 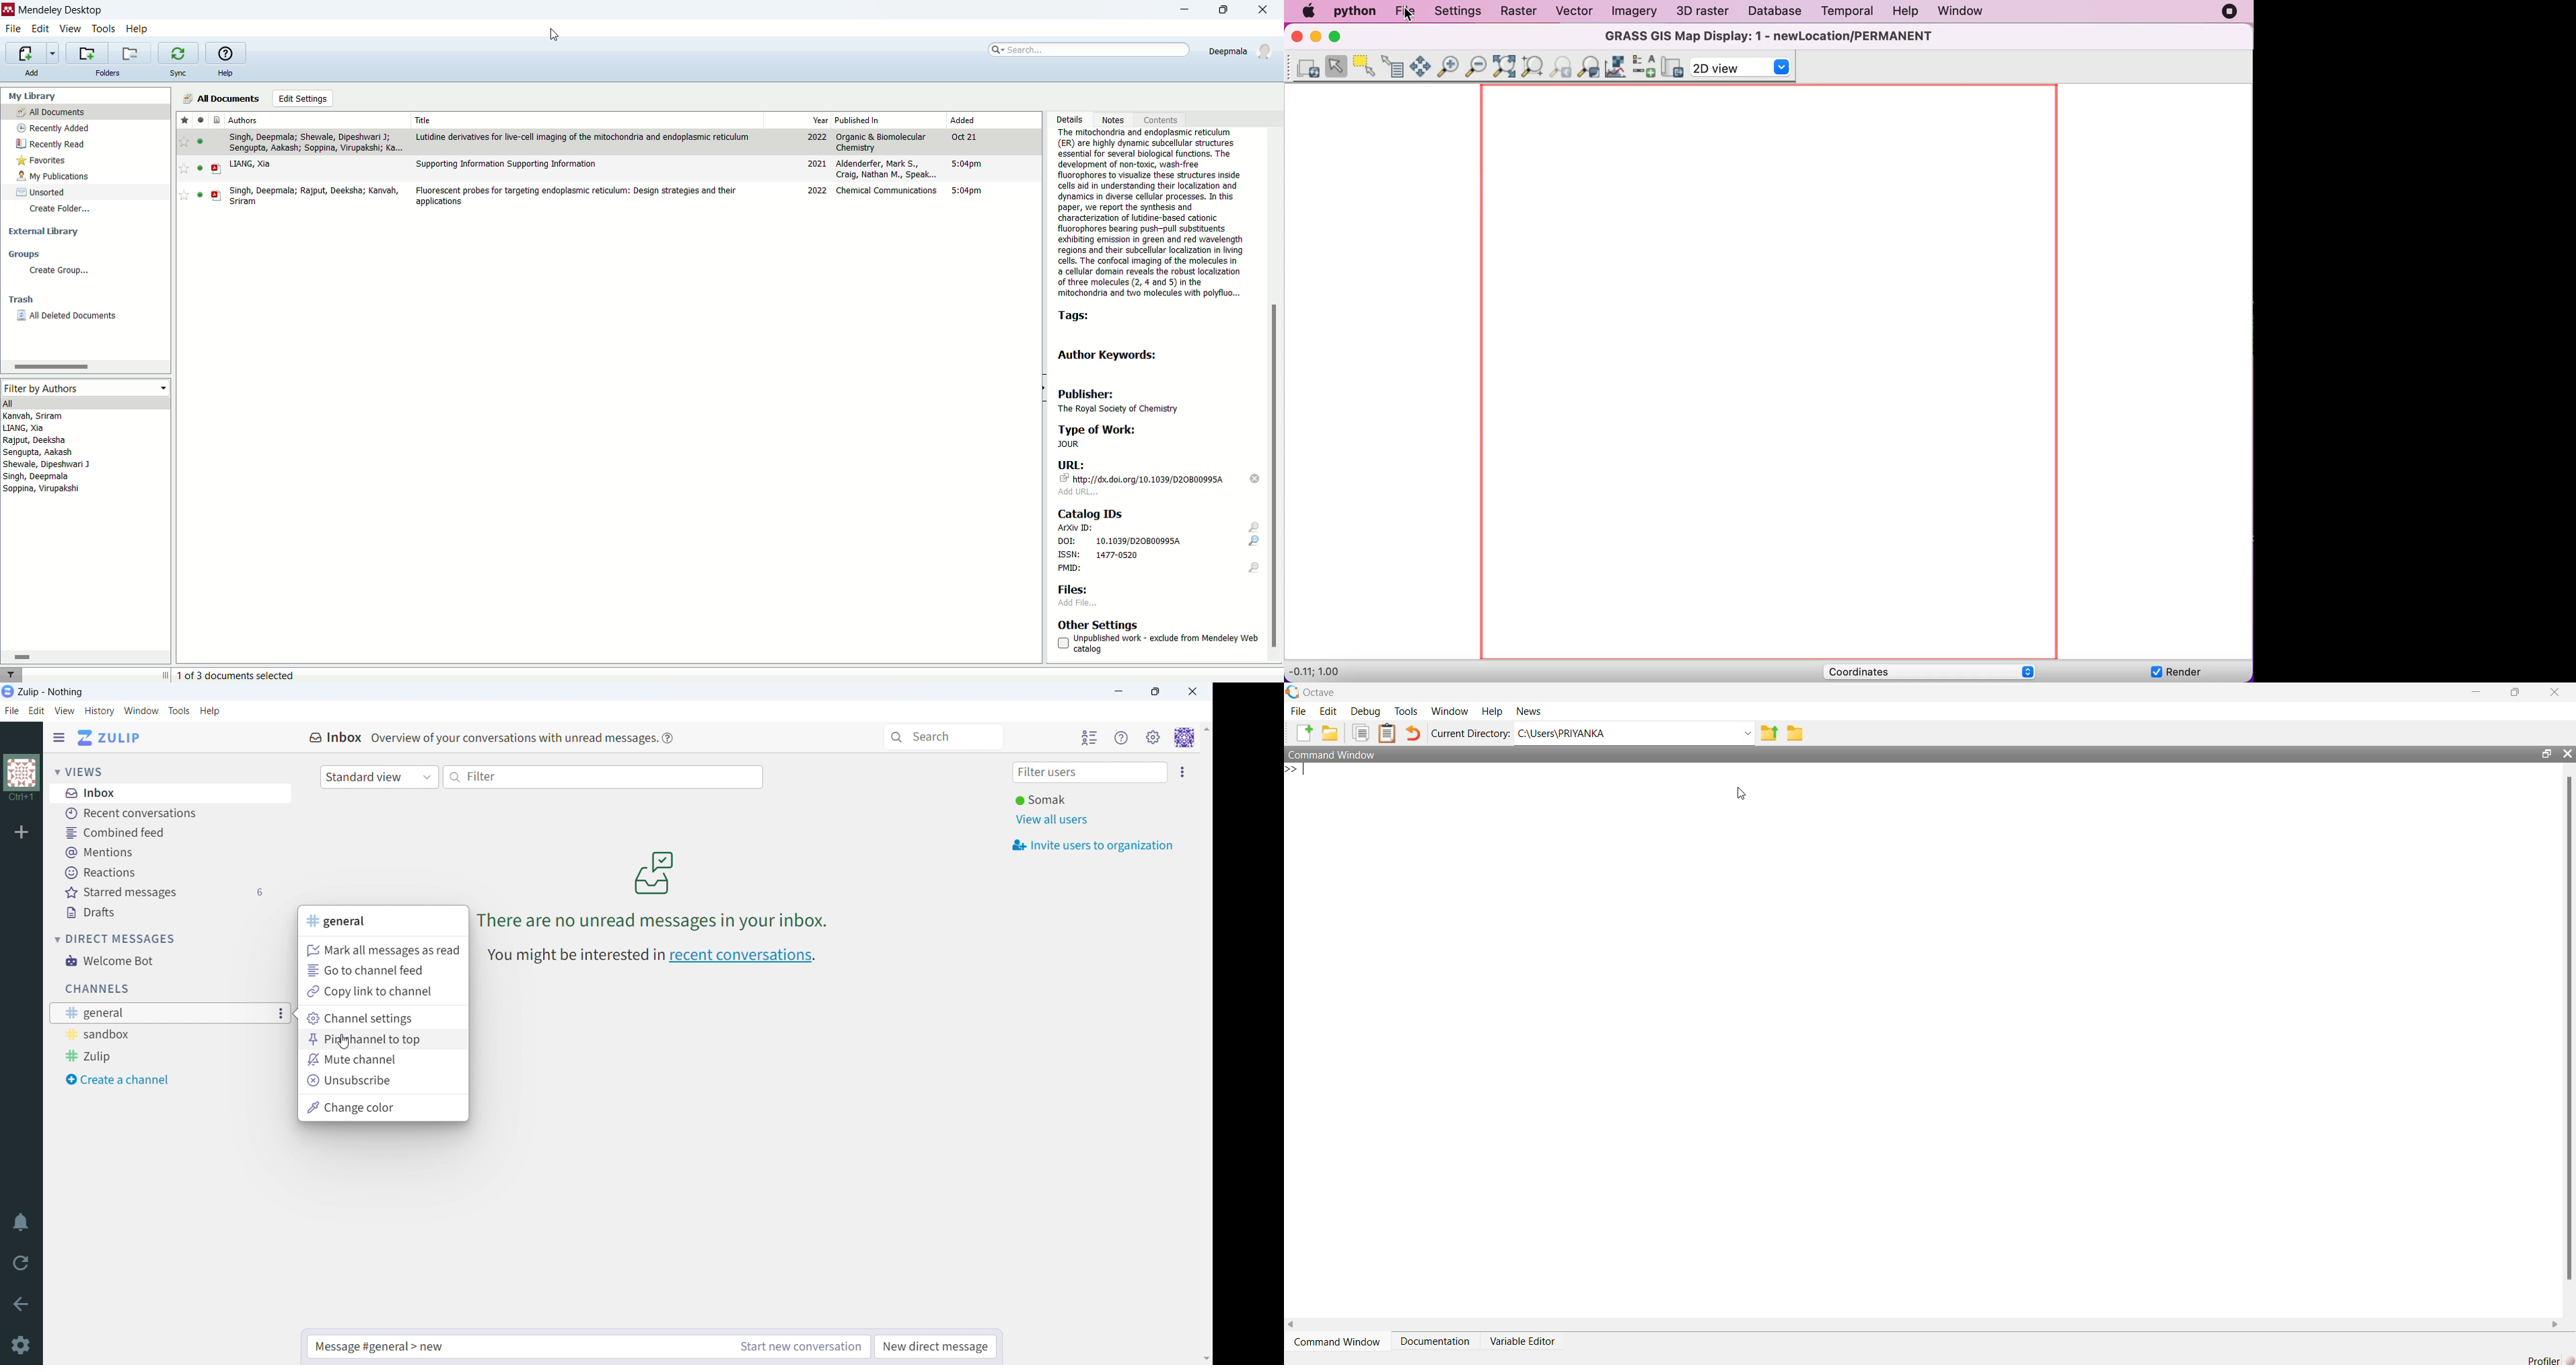 What do you see at coordinates (887, 169) in the screenshot?
I see `aldenderfer, Mark S., Craig Nathan M., Speak...` at bounding box center [887, 169].